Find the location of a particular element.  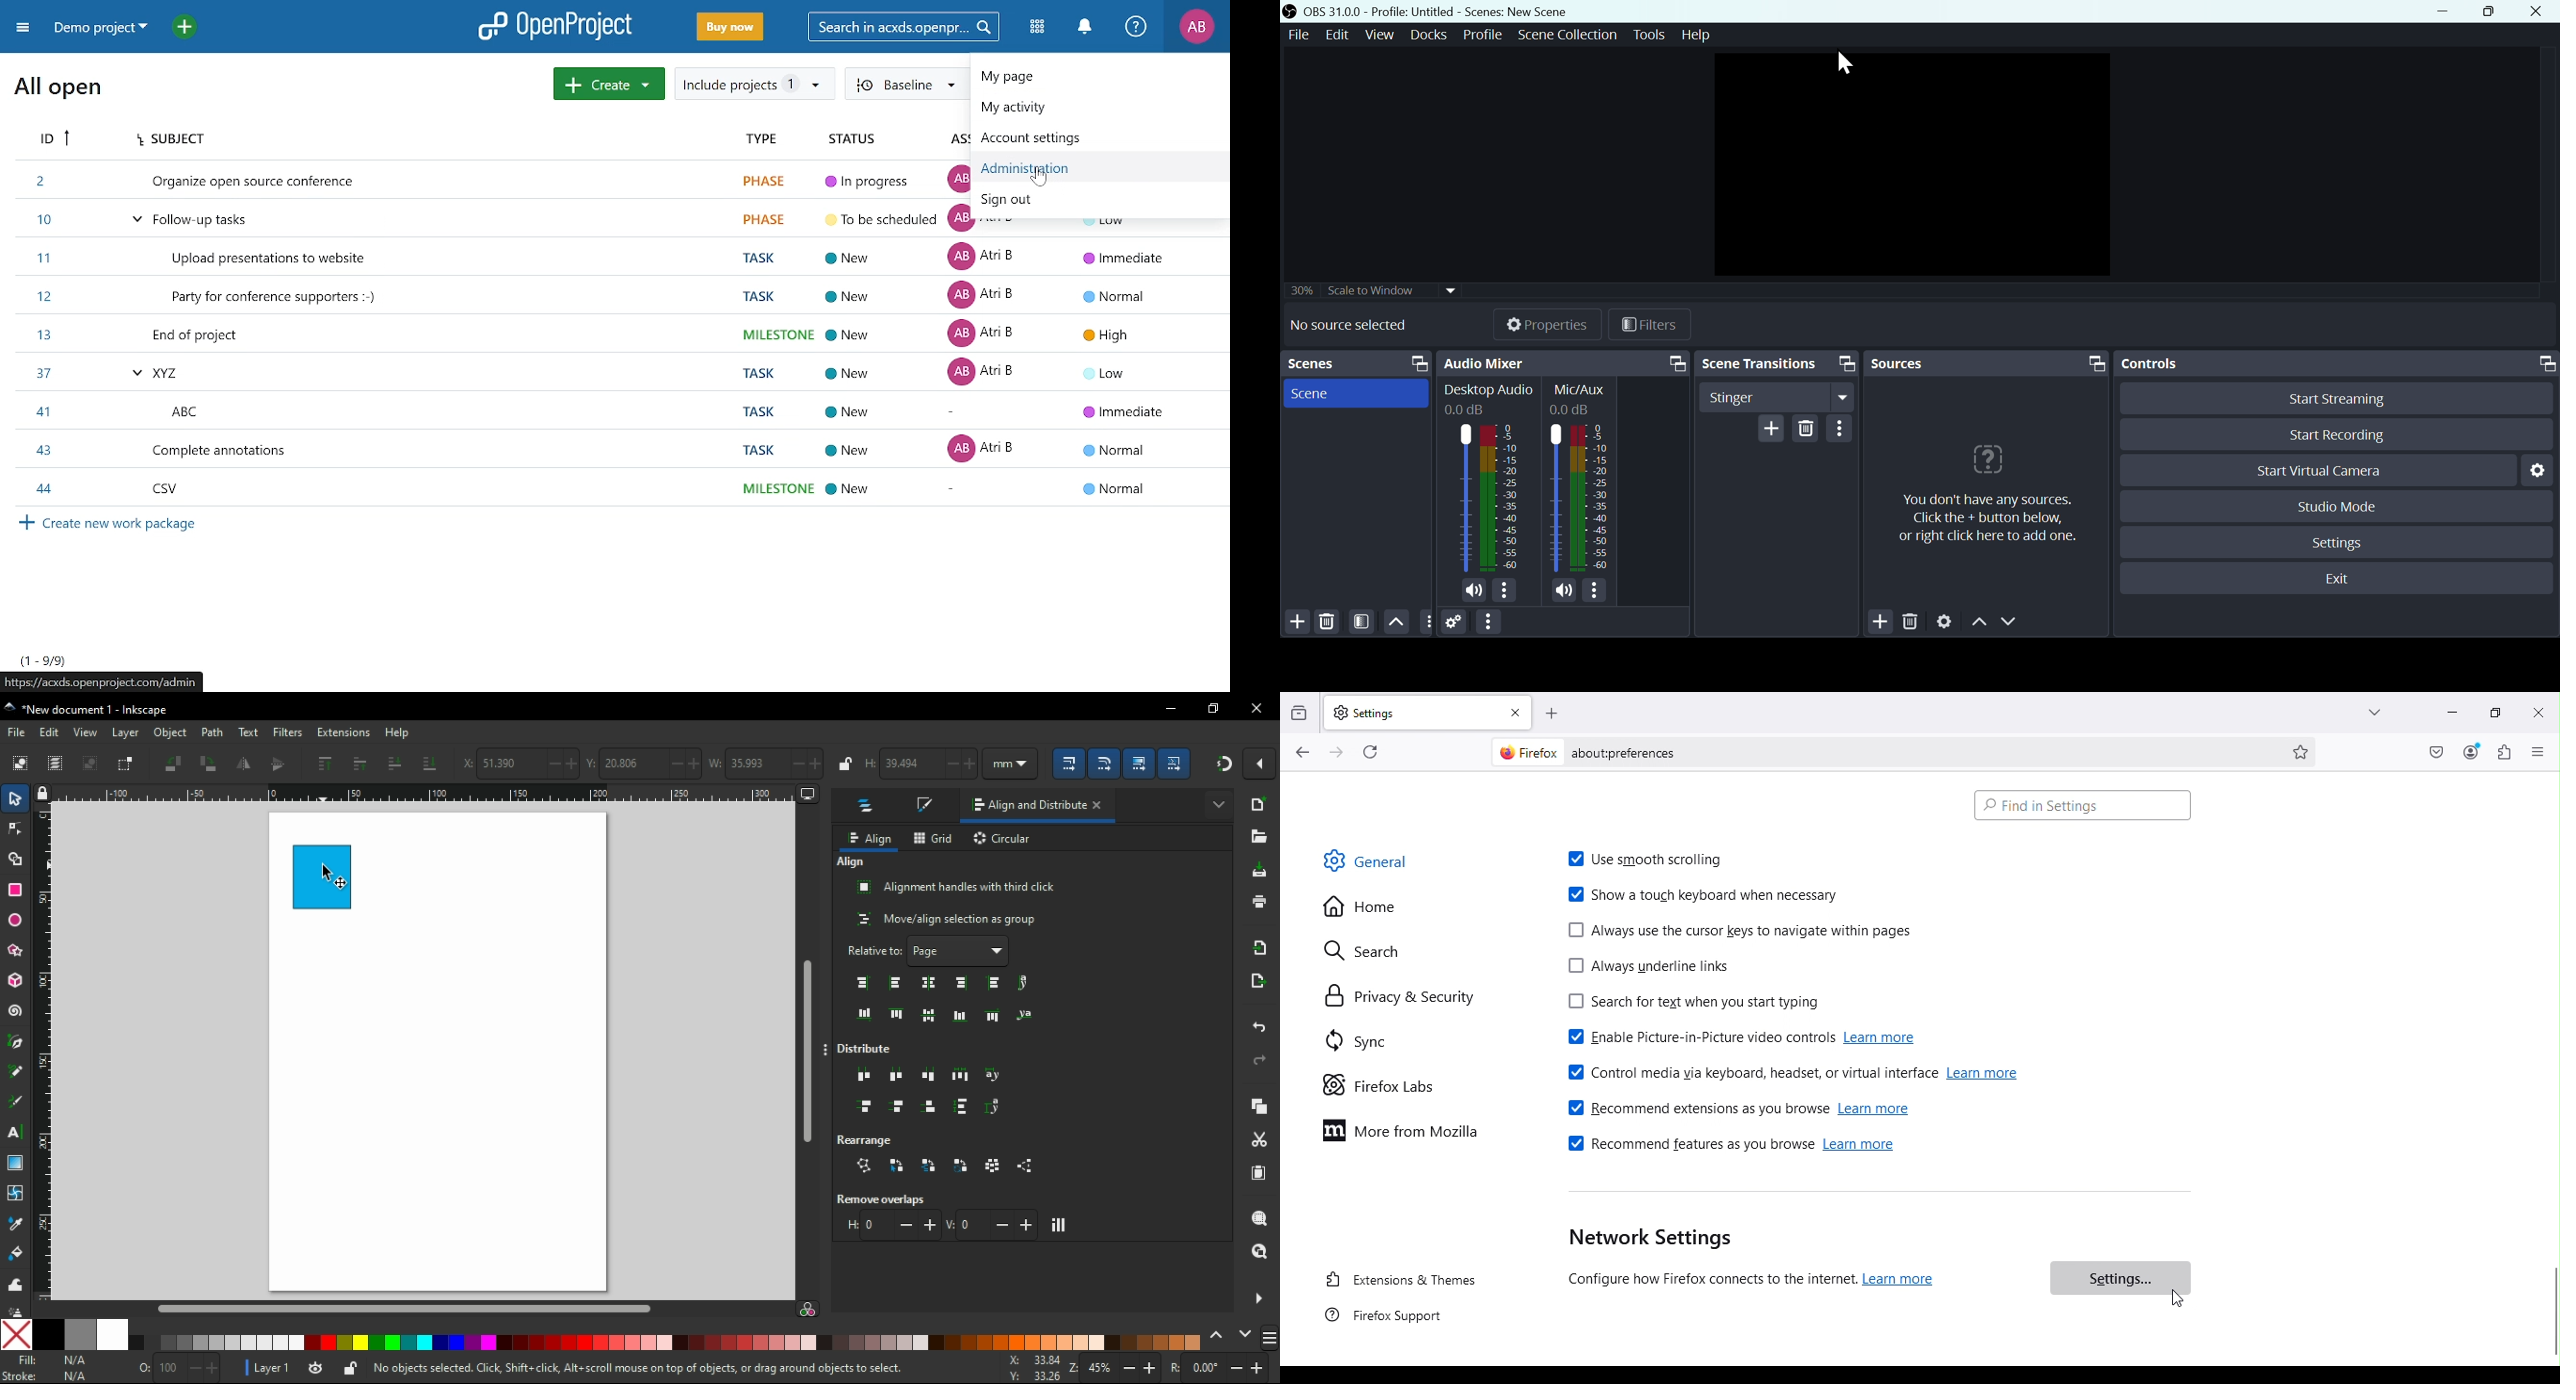

Add is located at coordinates (1297, 622).